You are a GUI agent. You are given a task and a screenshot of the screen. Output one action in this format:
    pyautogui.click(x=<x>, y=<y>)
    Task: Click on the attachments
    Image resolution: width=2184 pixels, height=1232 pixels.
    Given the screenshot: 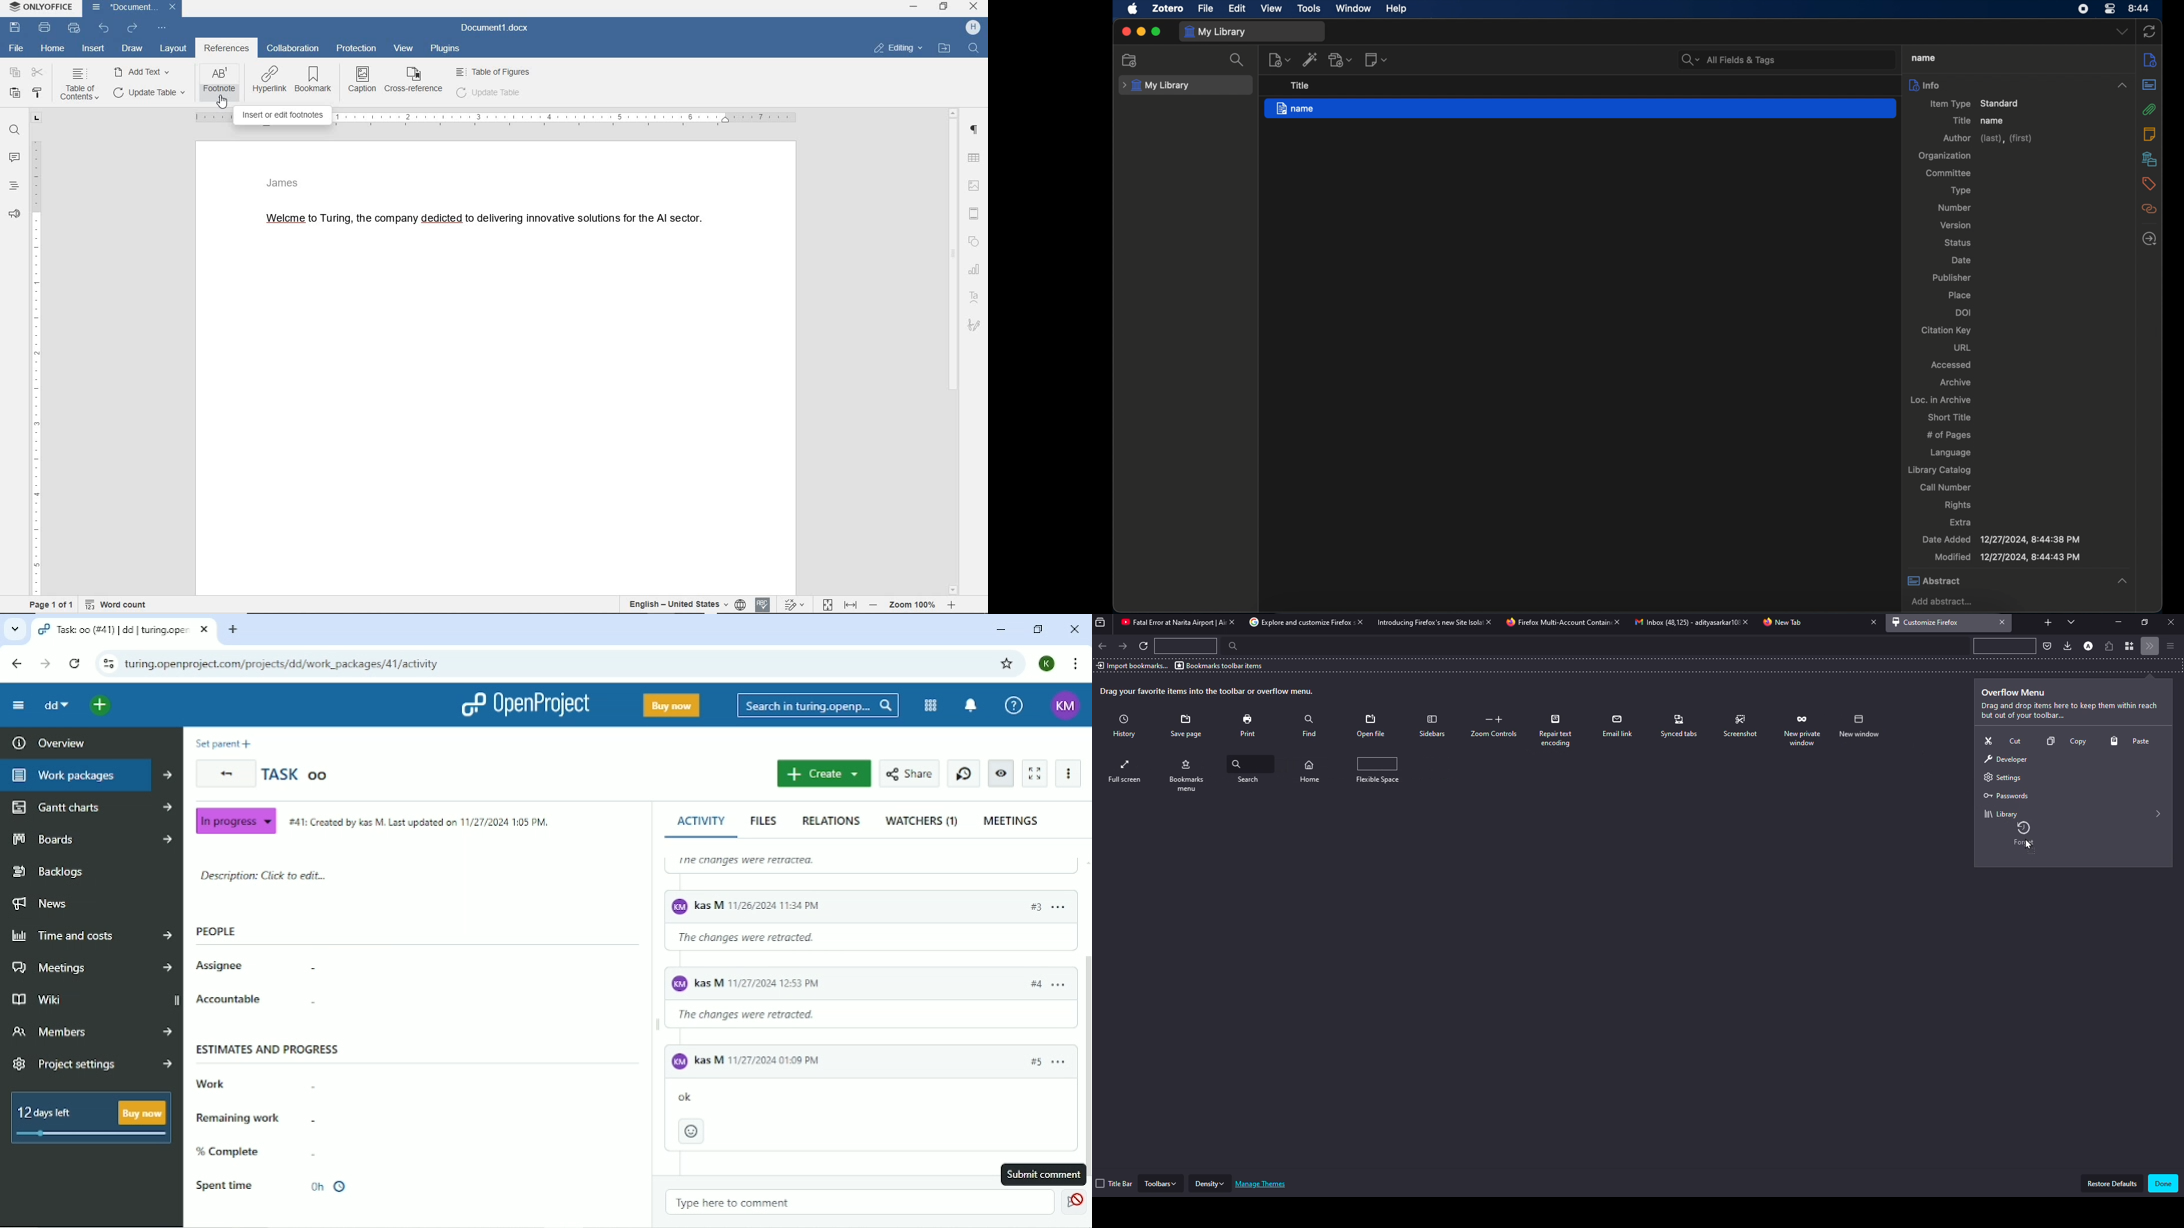 What is the action you would take?
    pyautogui.click(x=2150, y=109)
    